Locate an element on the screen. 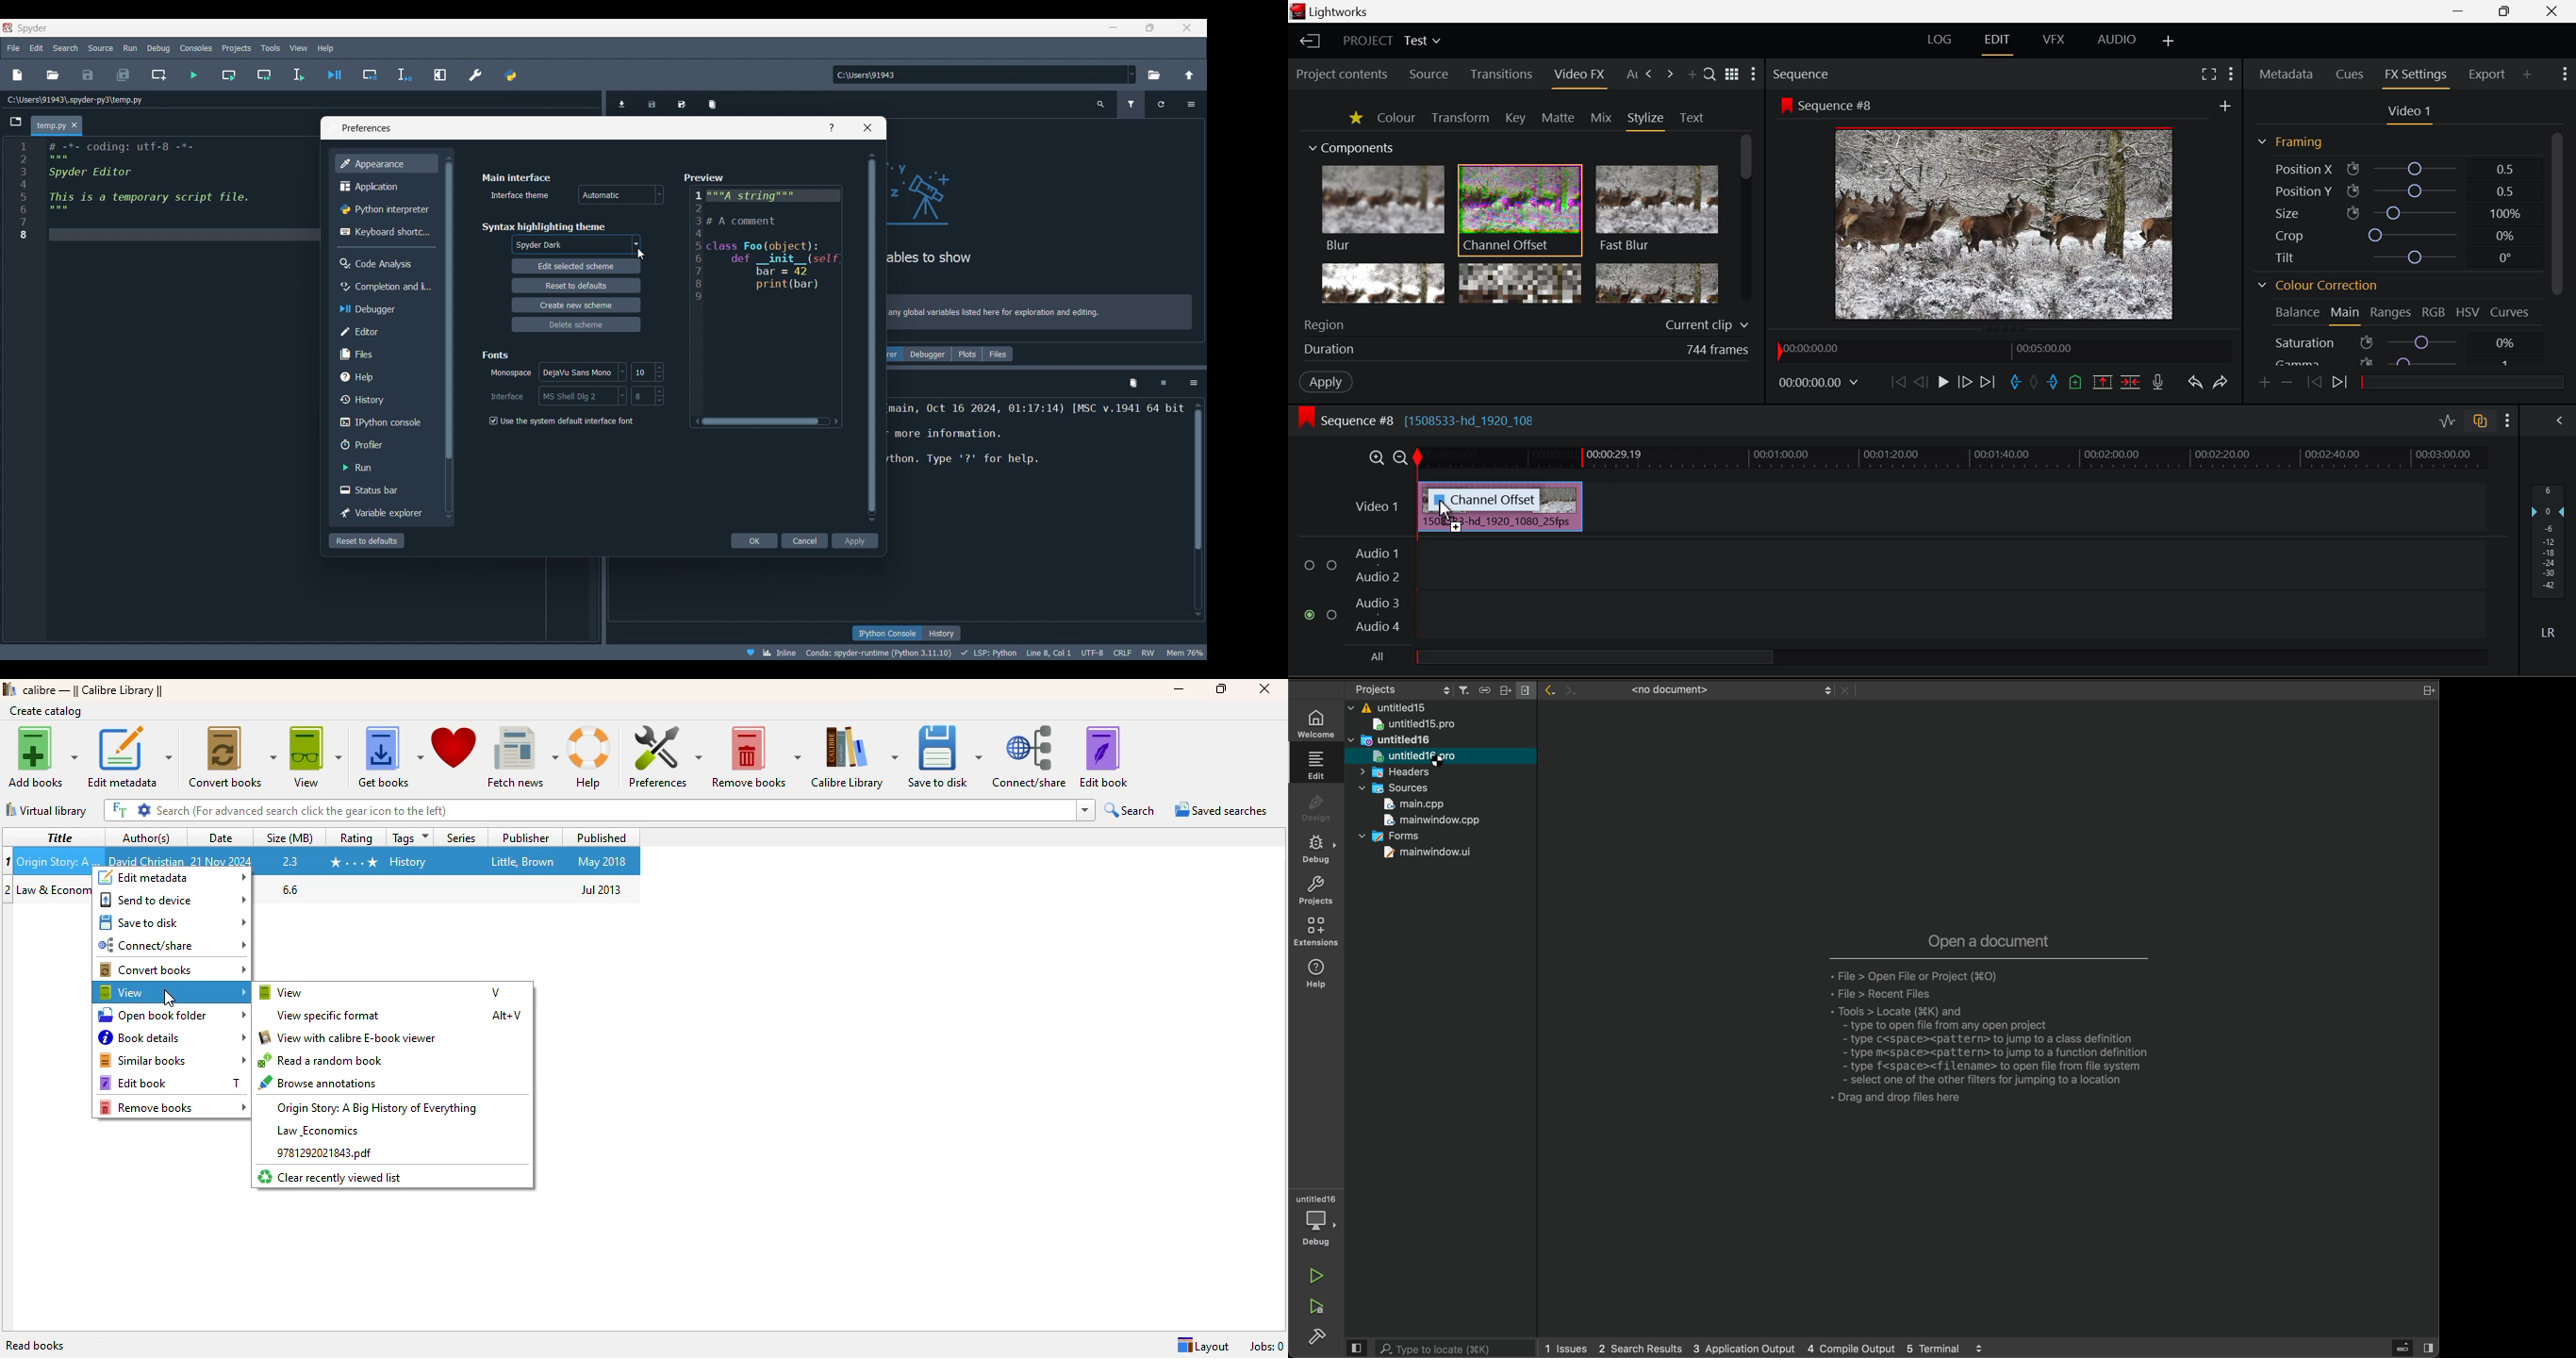 The image size is (2576, 1372). PYTHONPATH manager is located at coordinates (510, 73).